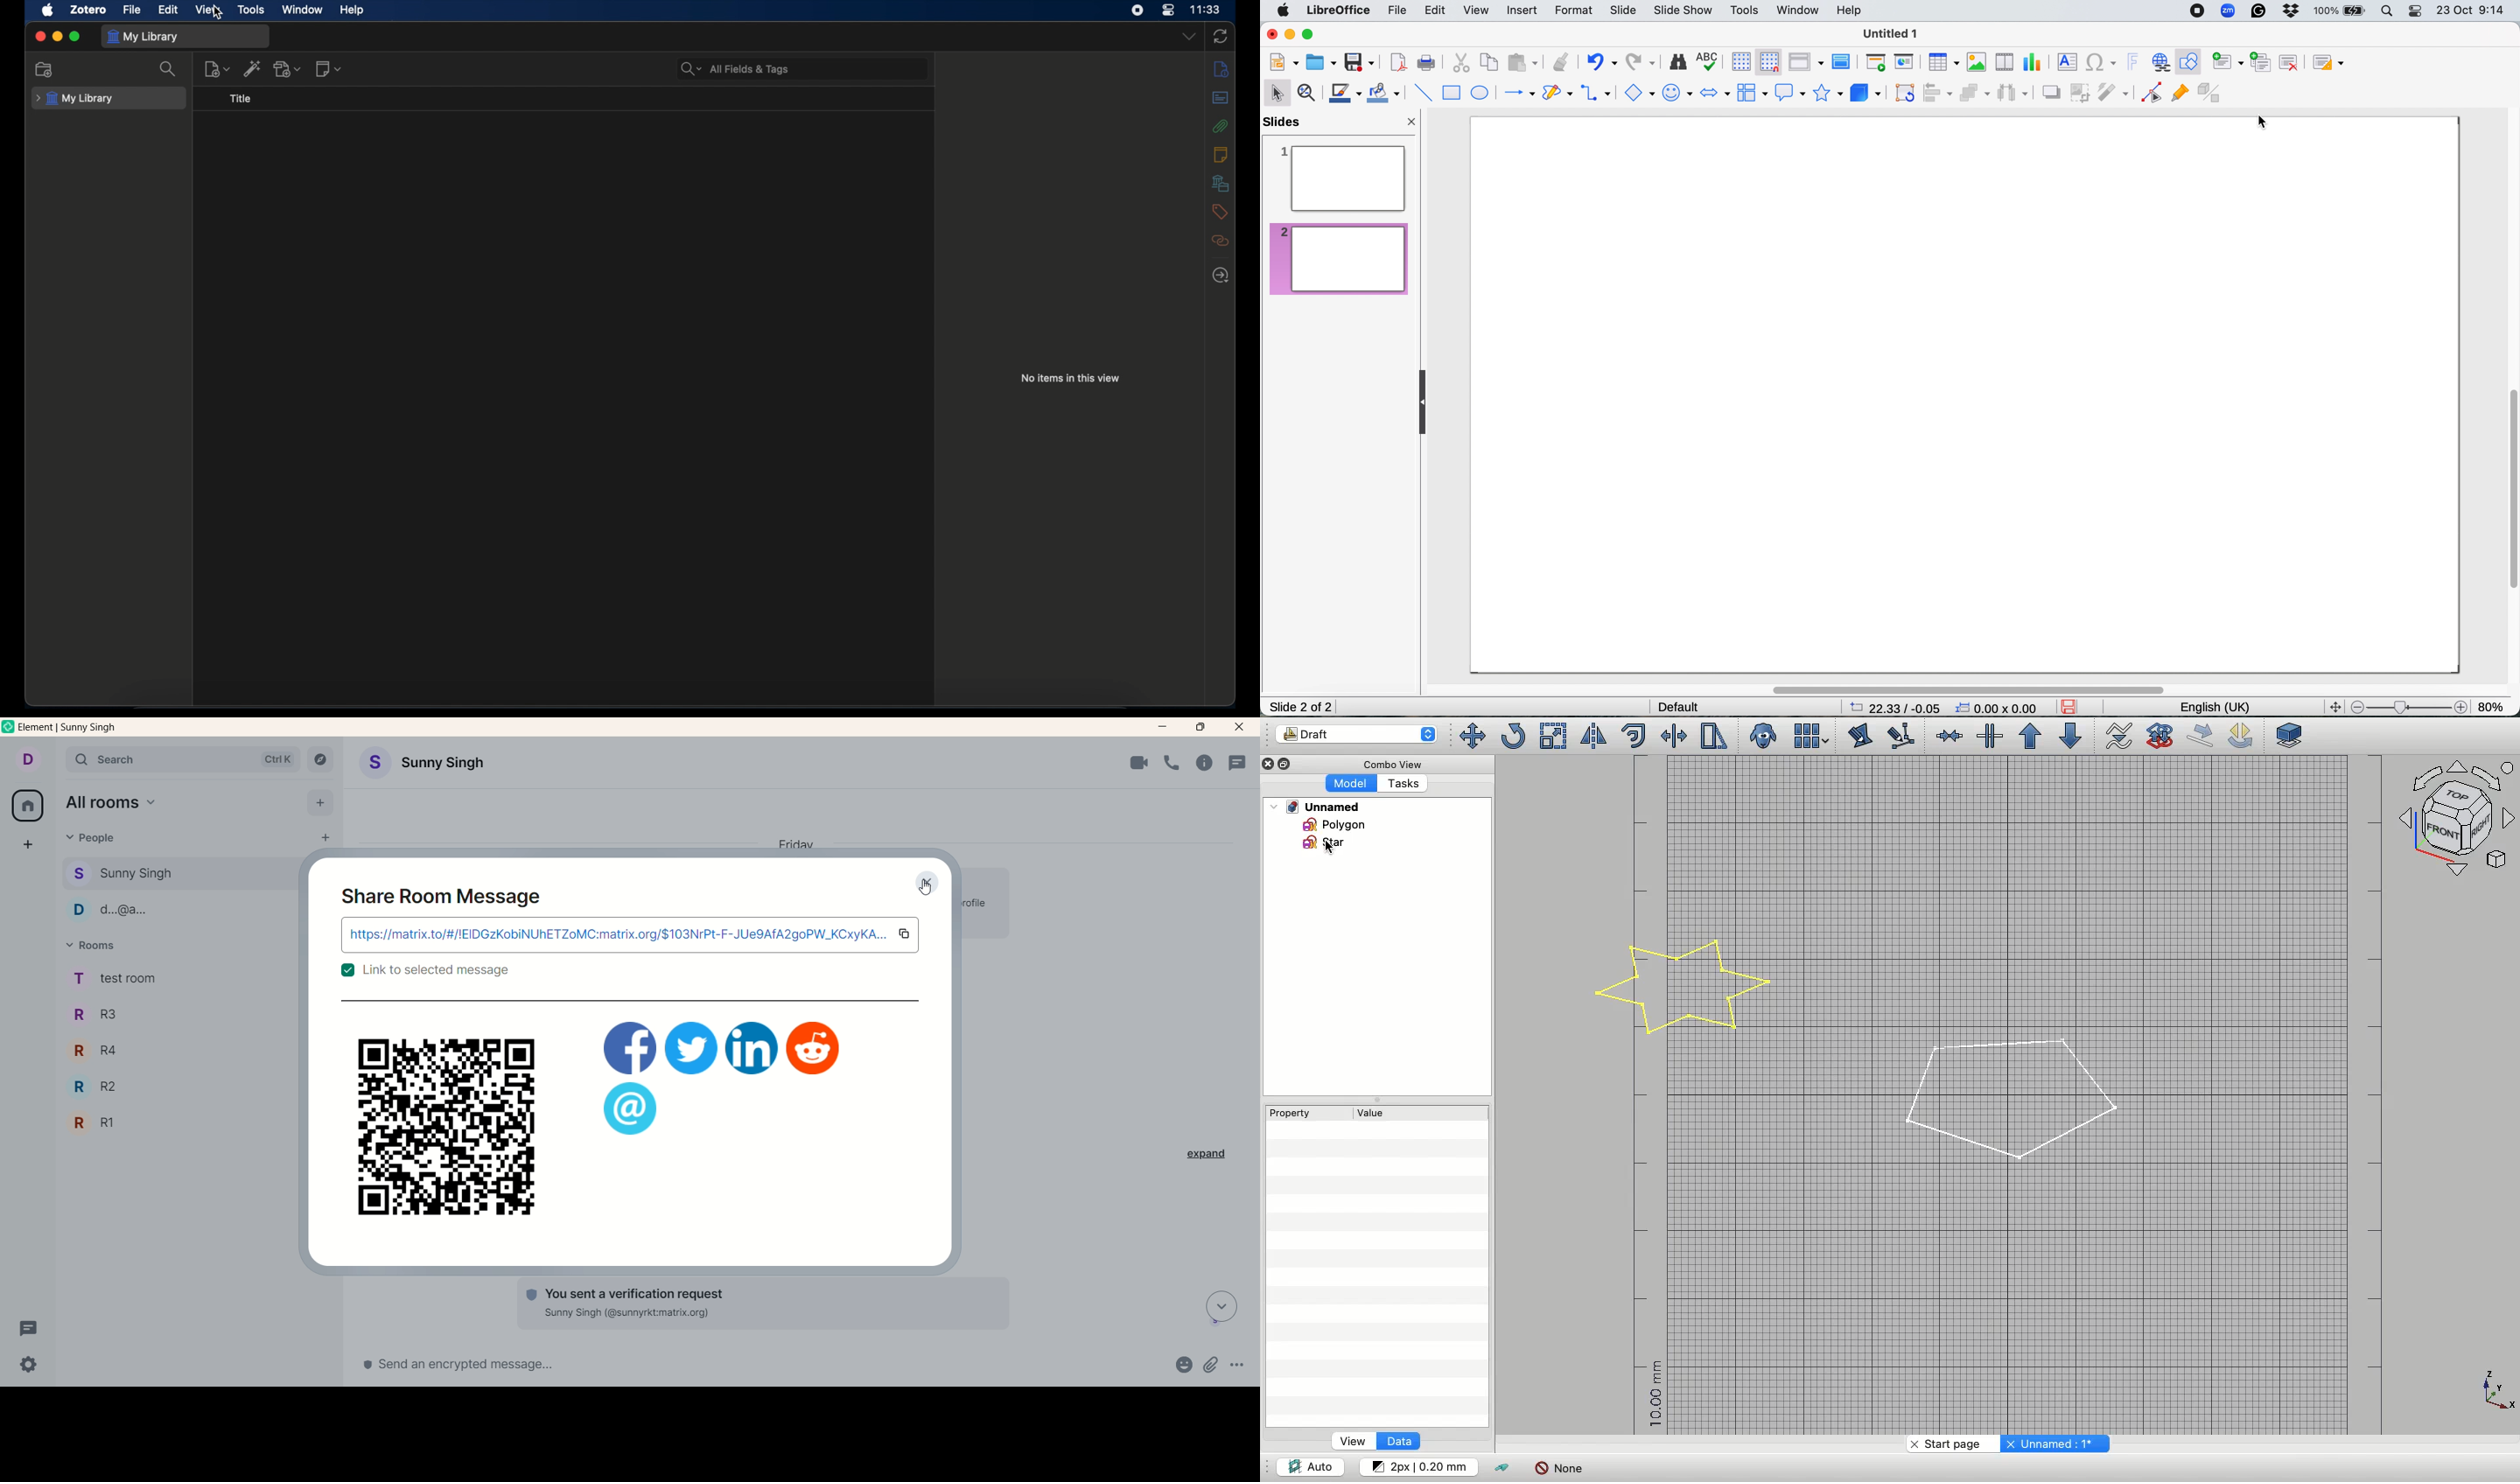 The height and width of the screenshot is (1484, 2520). I want to click on crop image, so click(2080, 93).